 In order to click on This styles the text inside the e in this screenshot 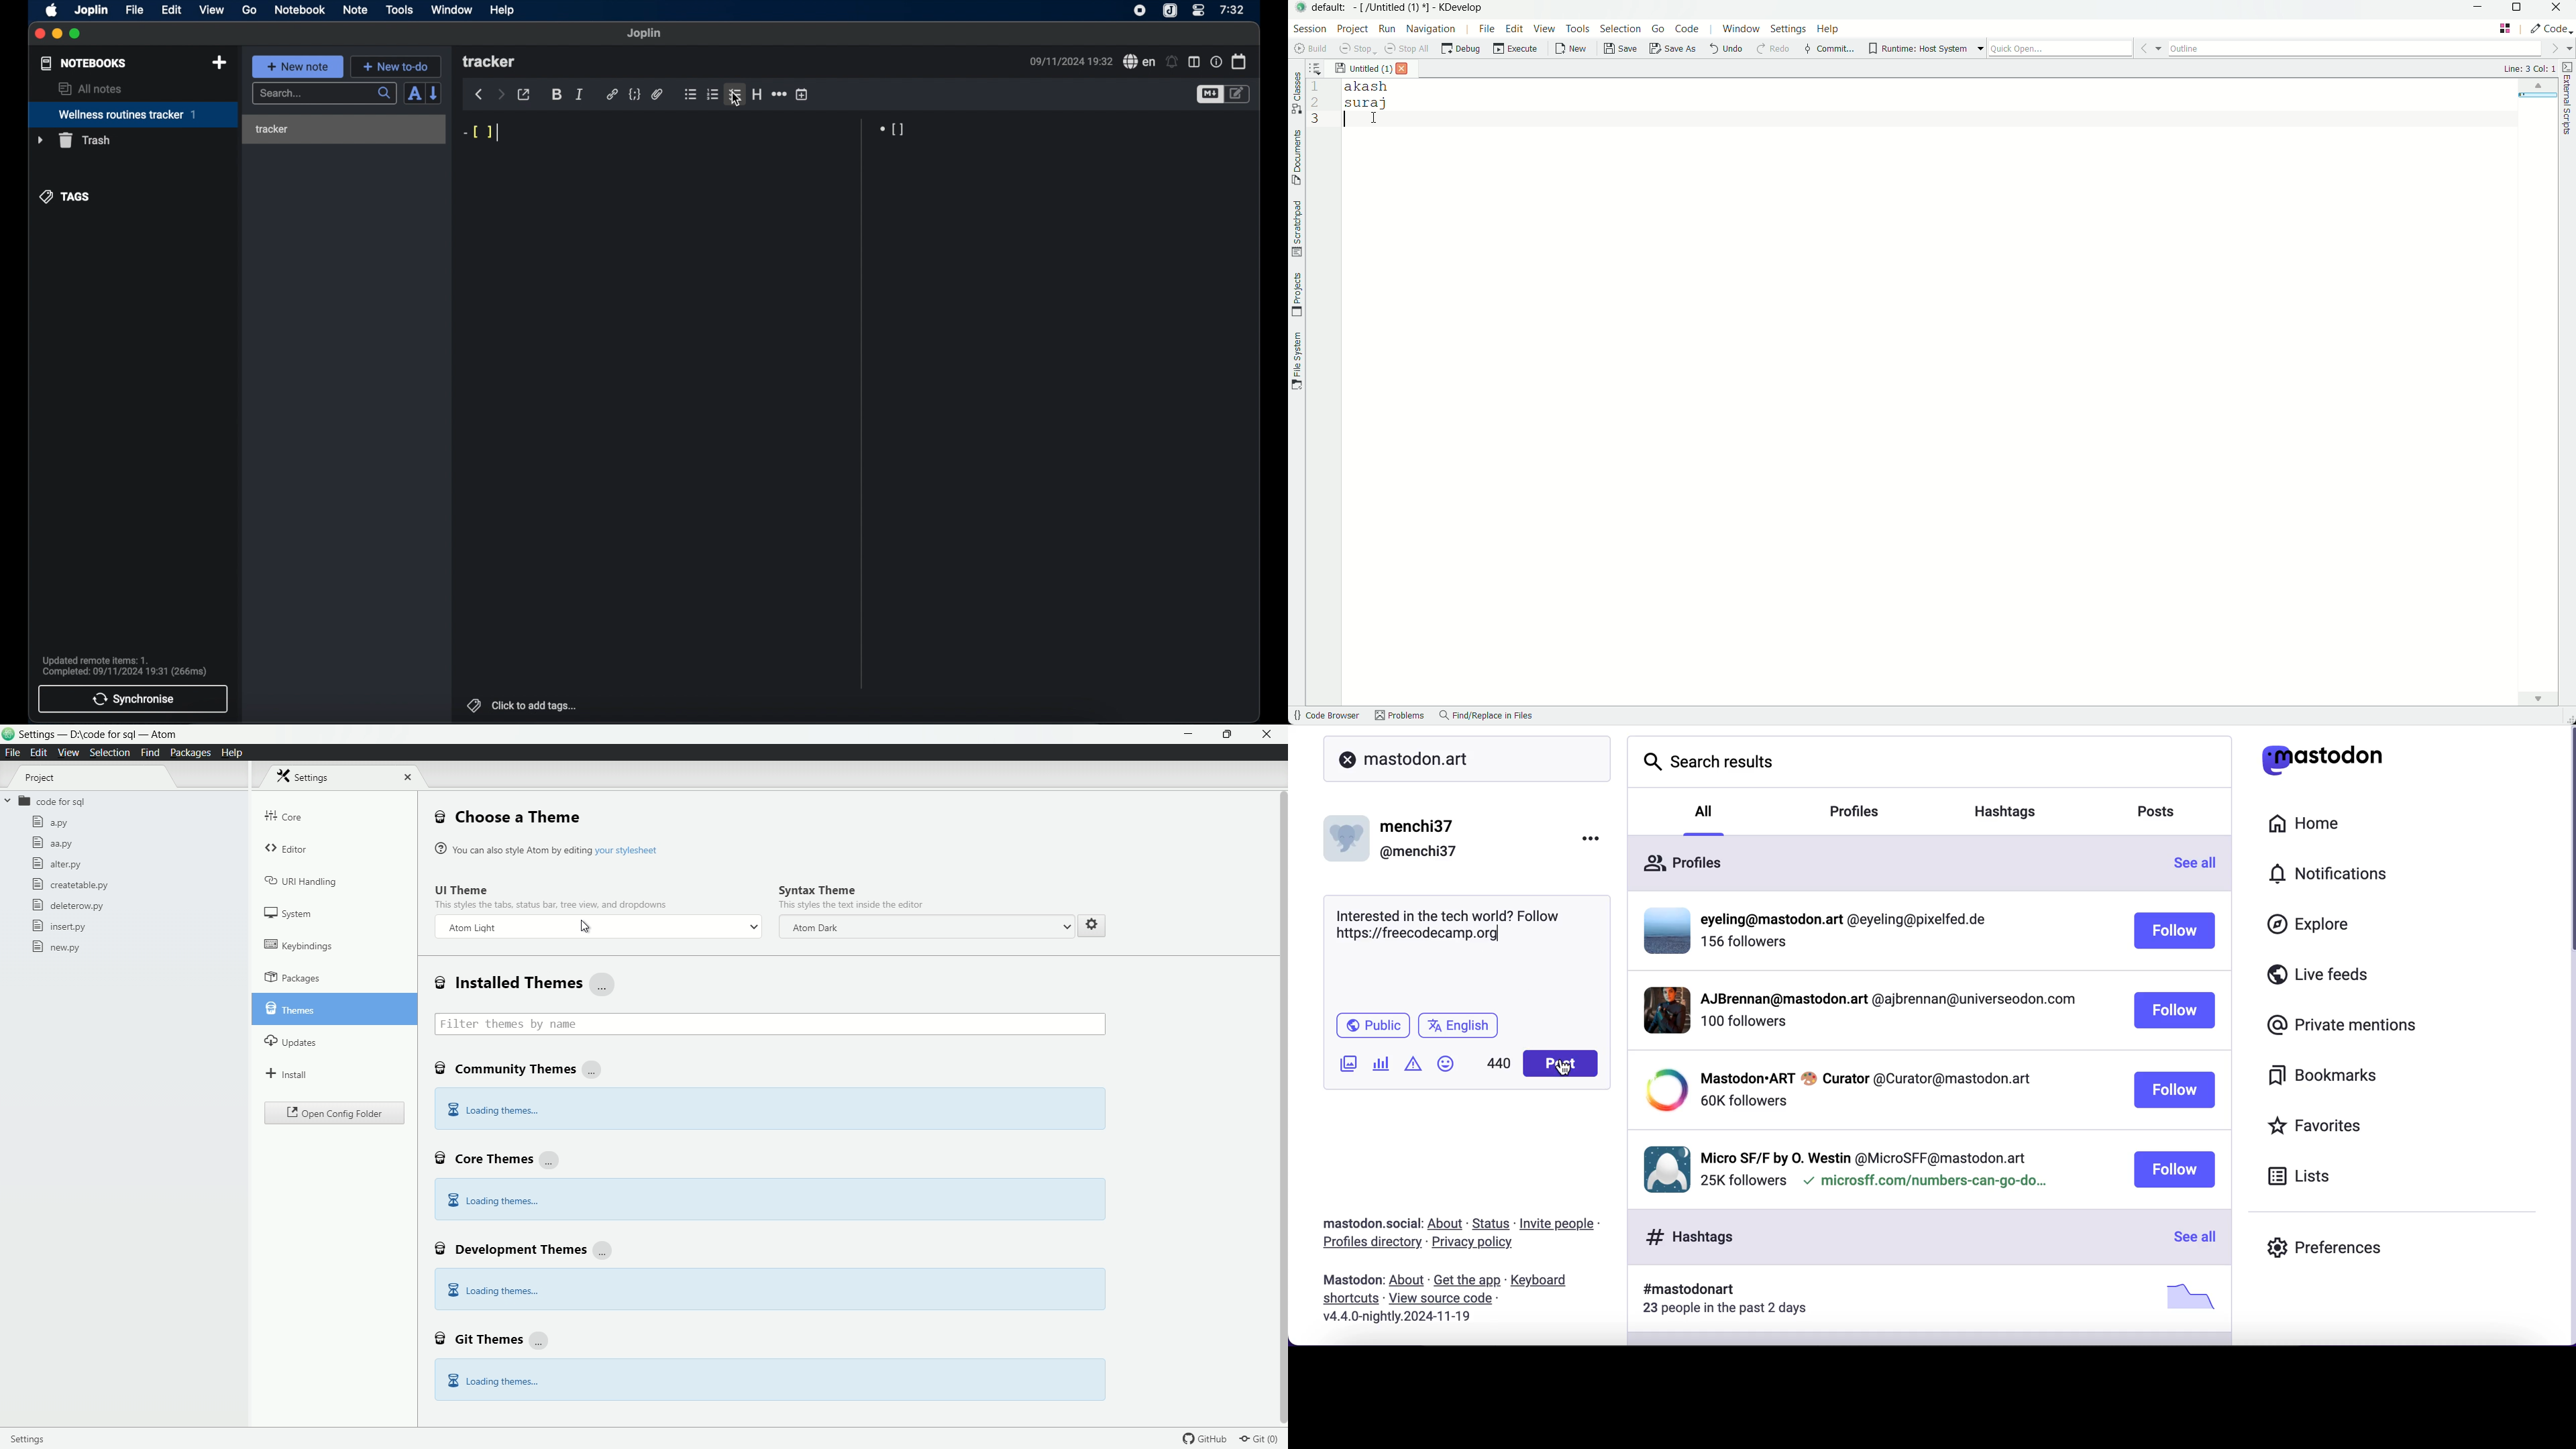, I will do `click(551, 904)`.